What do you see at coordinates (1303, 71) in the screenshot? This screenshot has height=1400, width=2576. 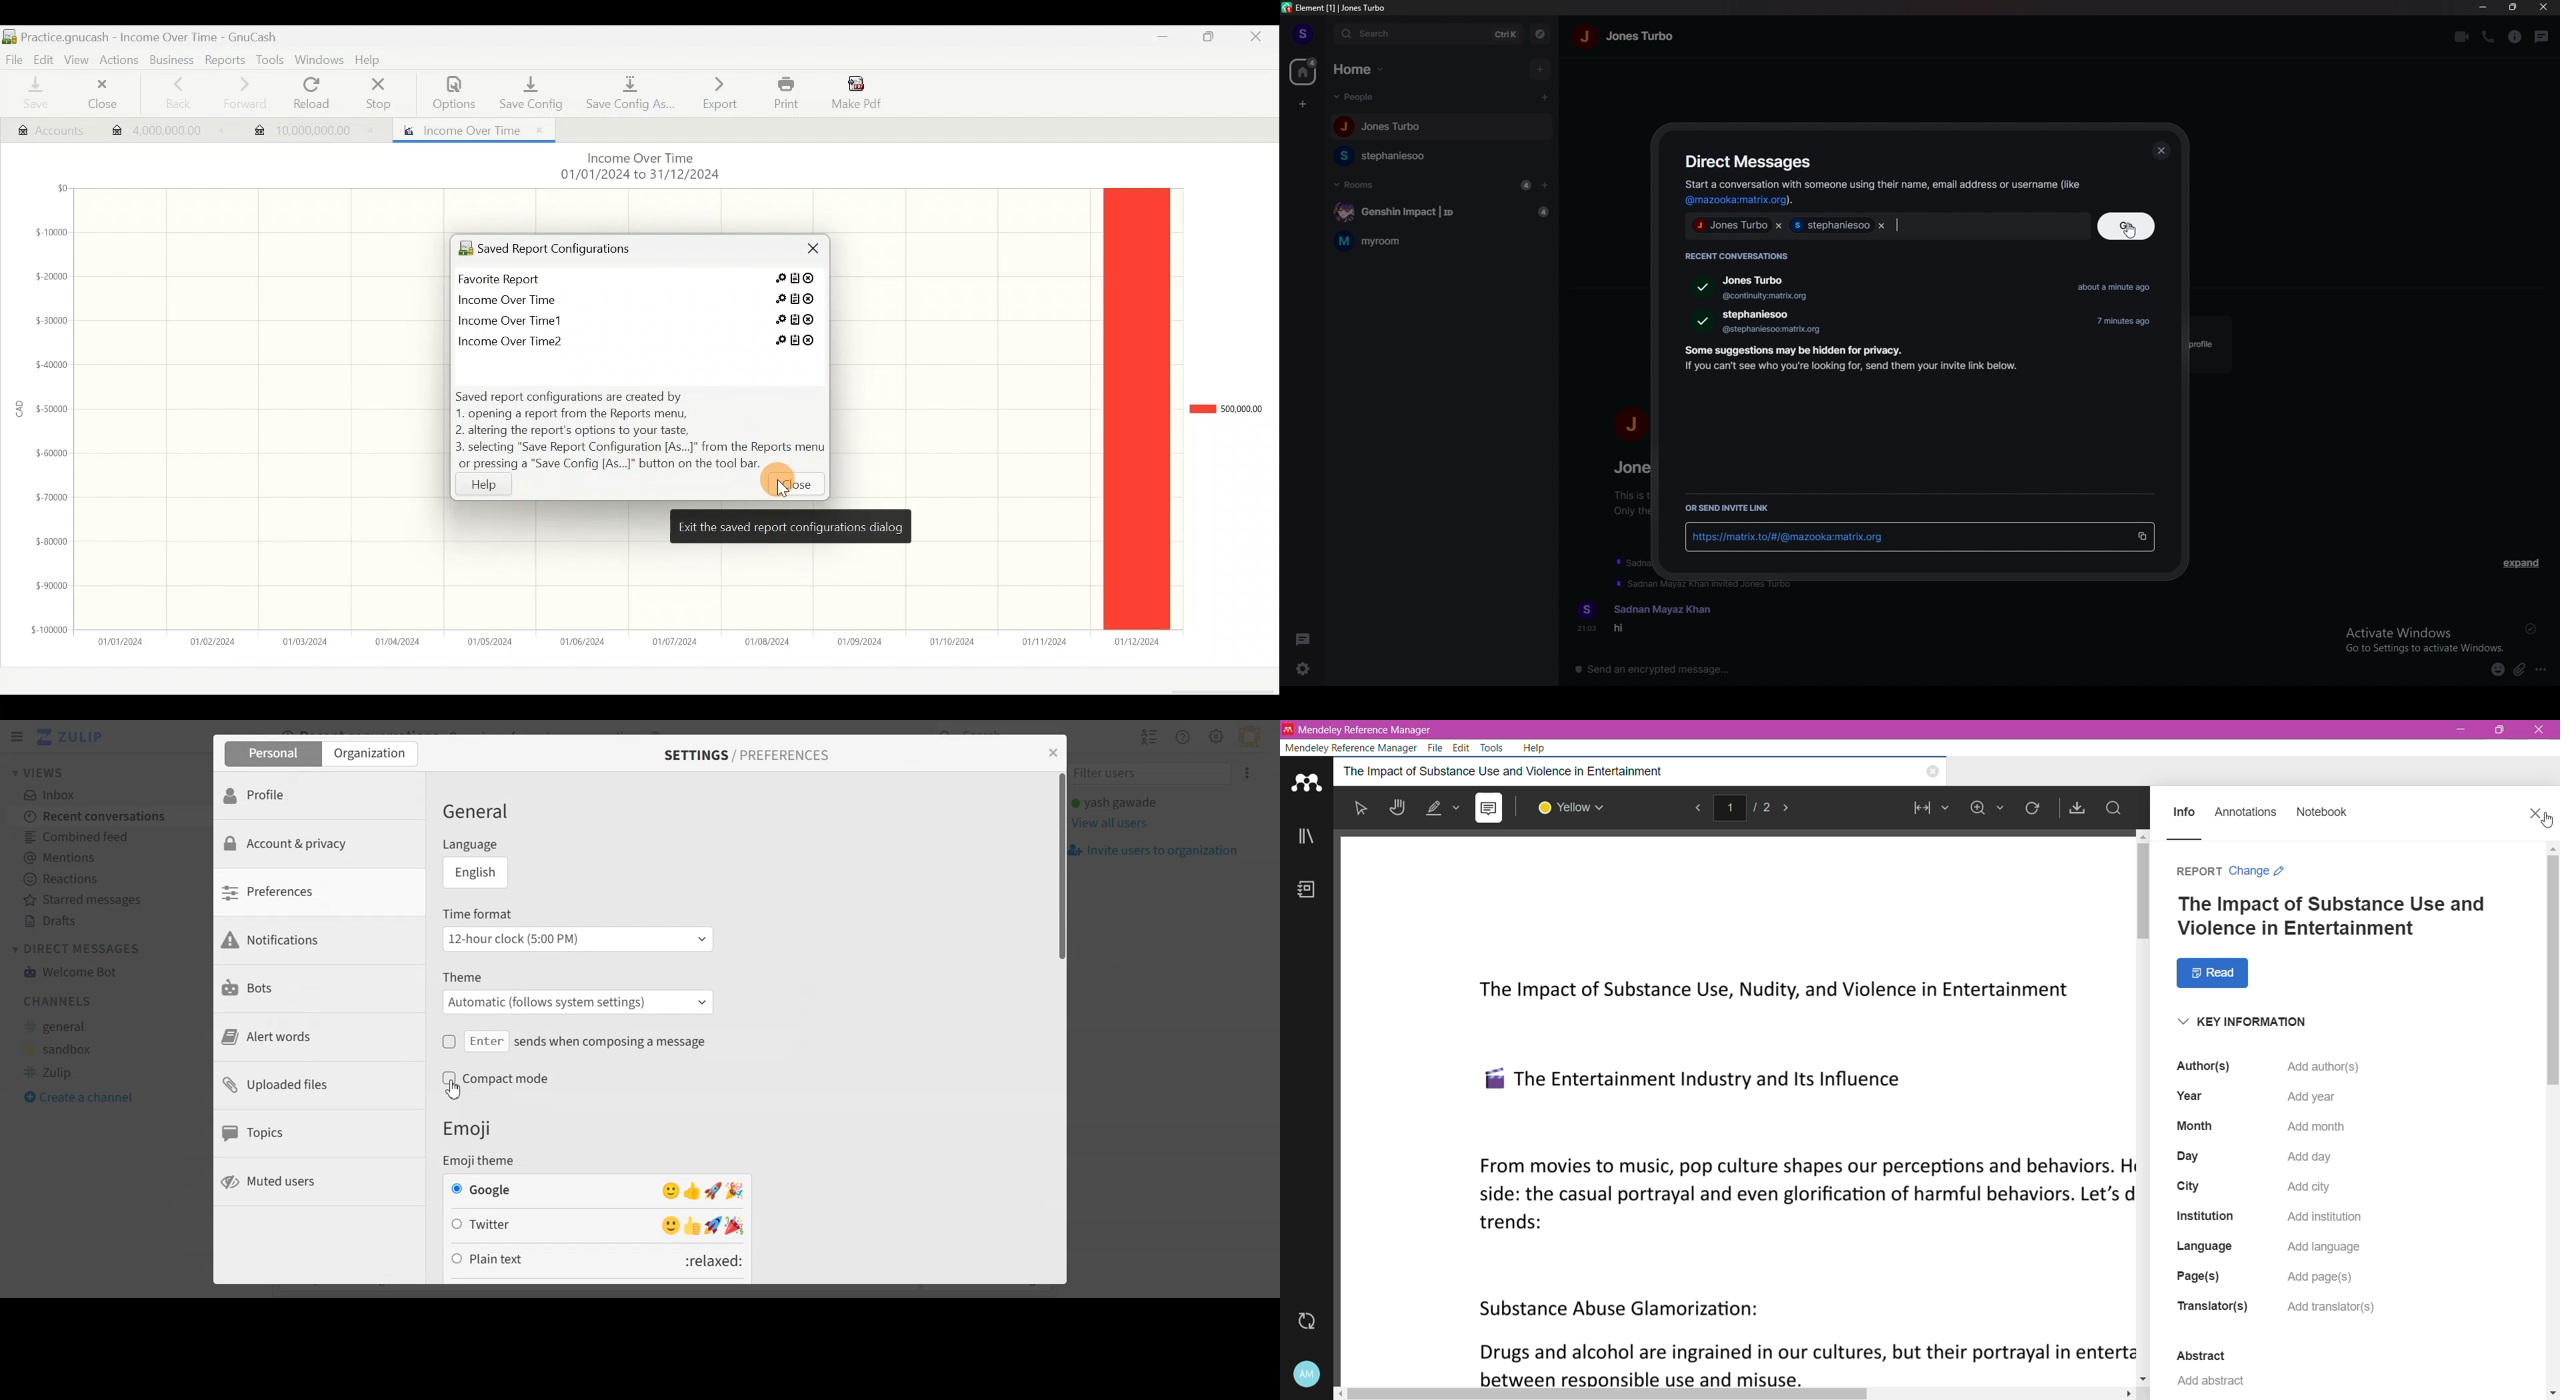 I see `home` at bounding box center [1303, 71].